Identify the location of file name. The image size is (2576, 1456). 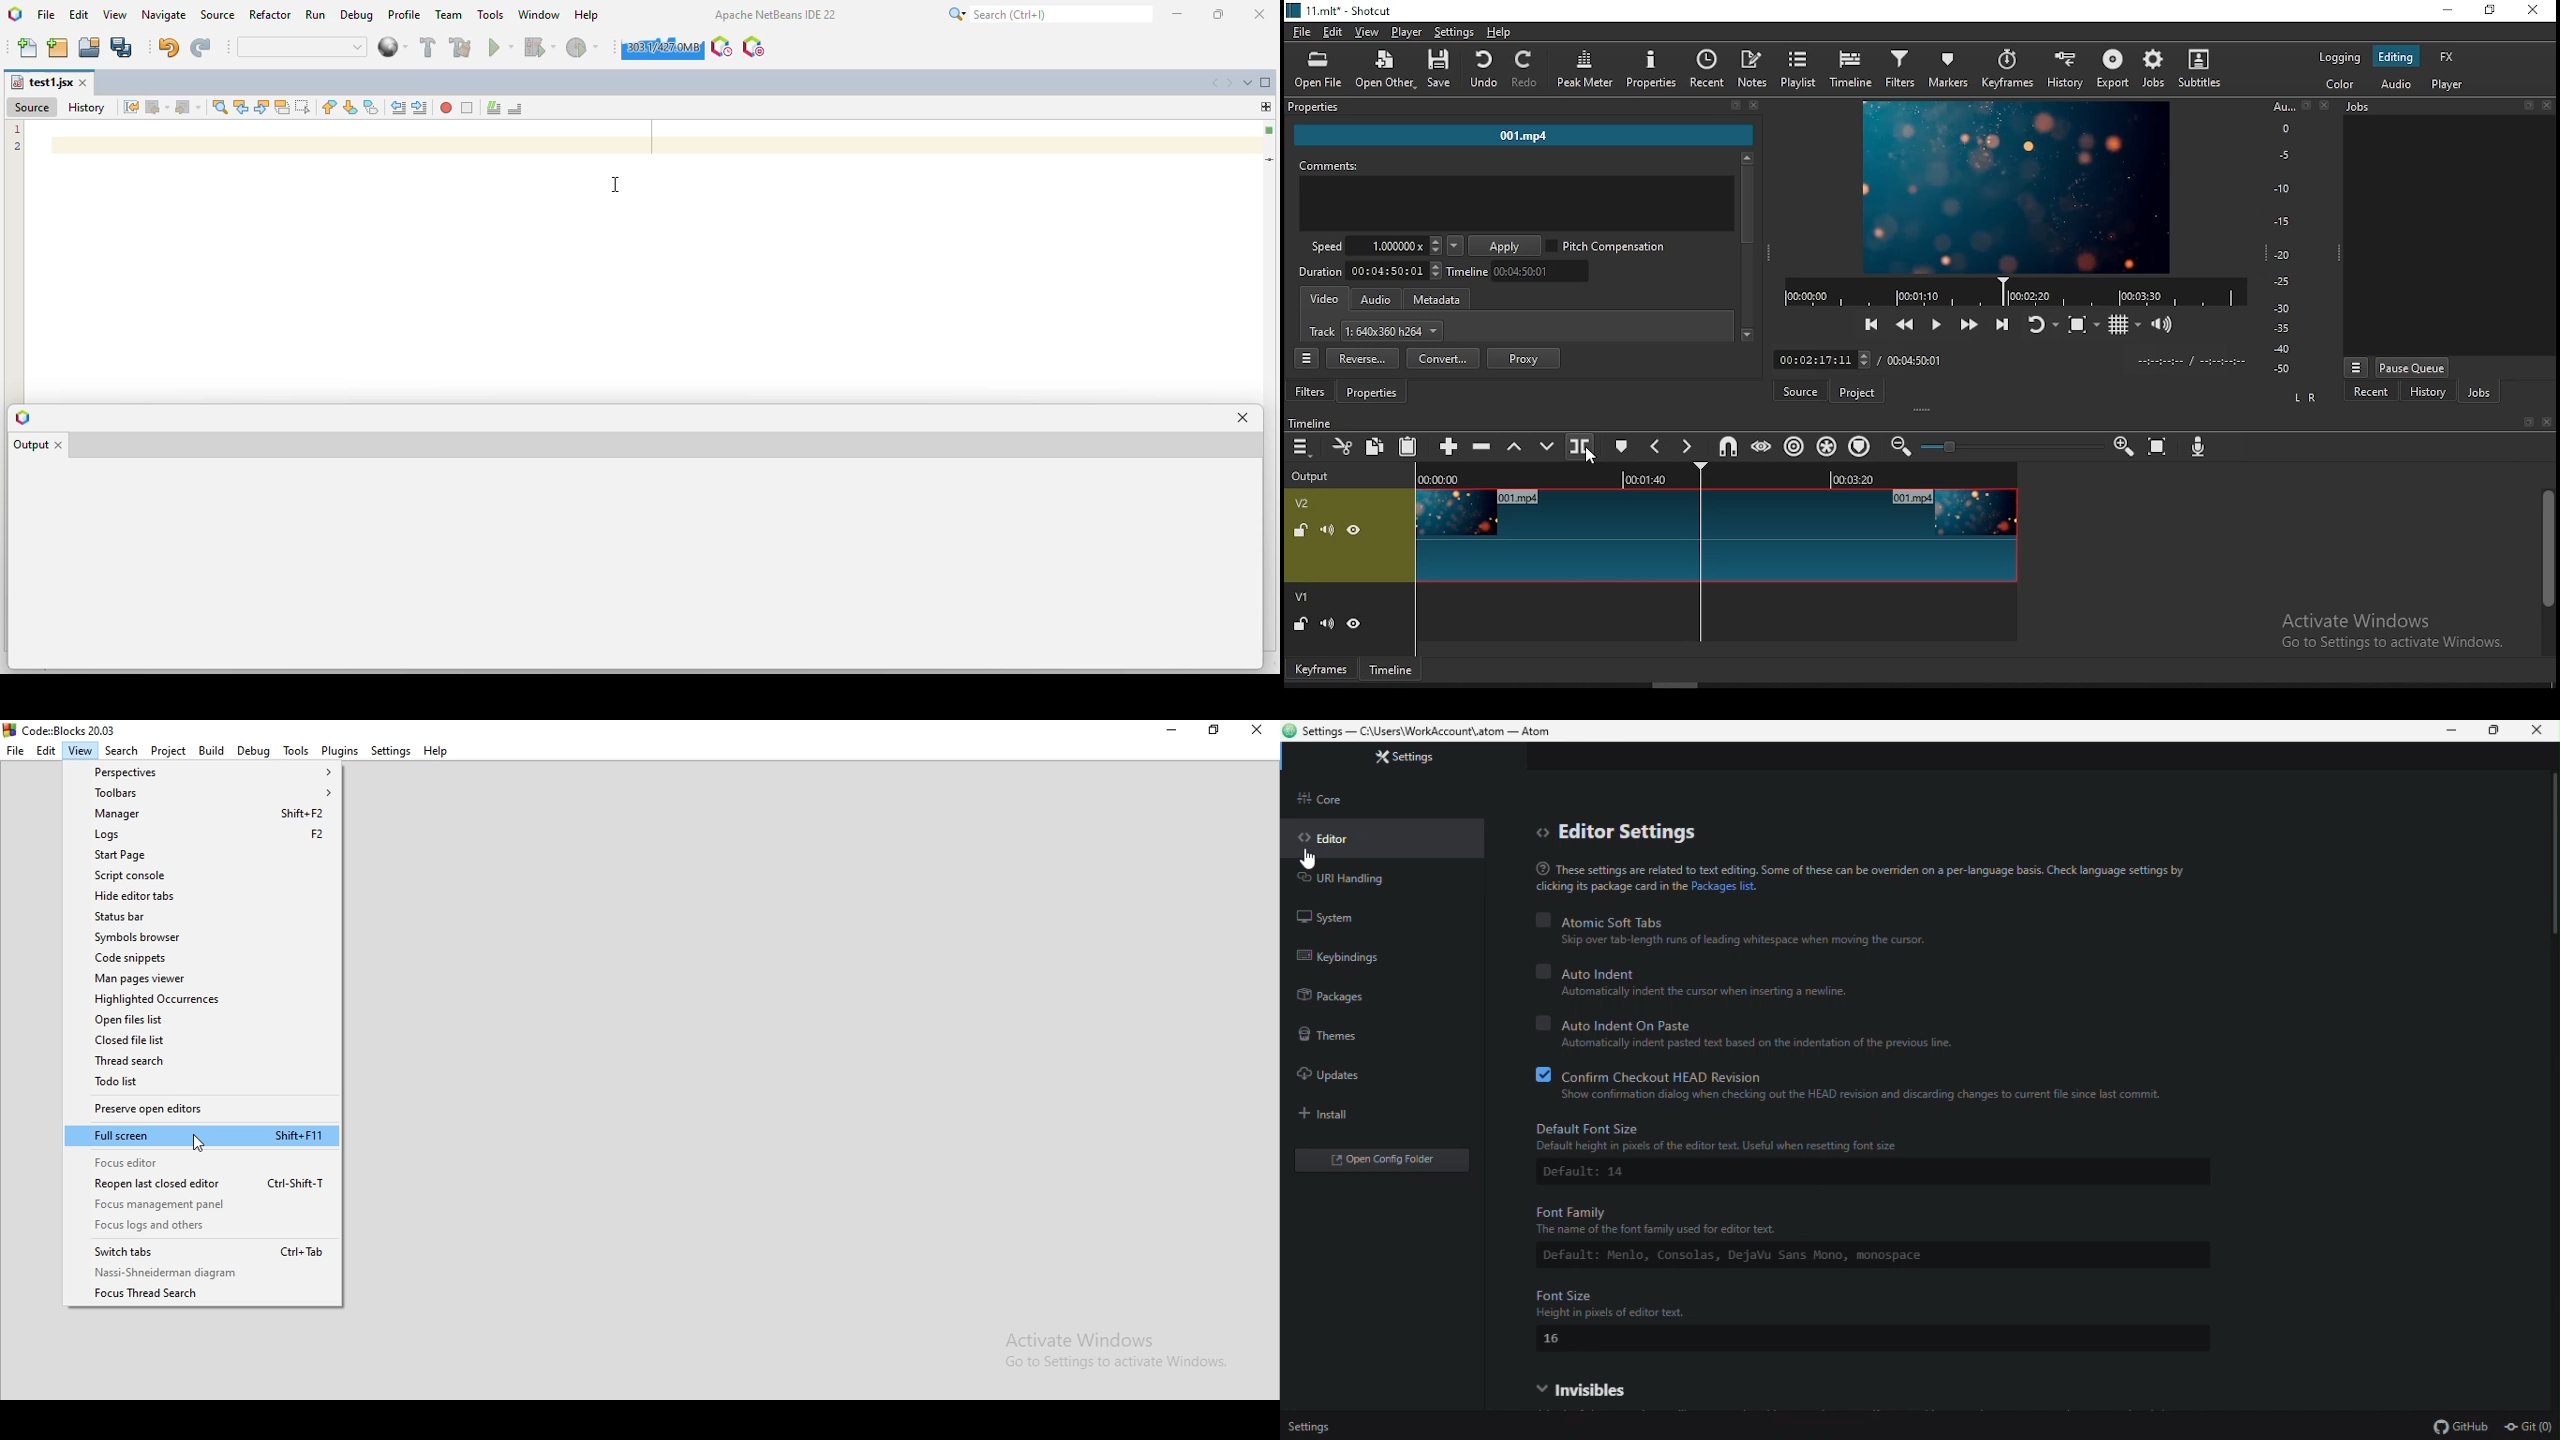
(41, 82).